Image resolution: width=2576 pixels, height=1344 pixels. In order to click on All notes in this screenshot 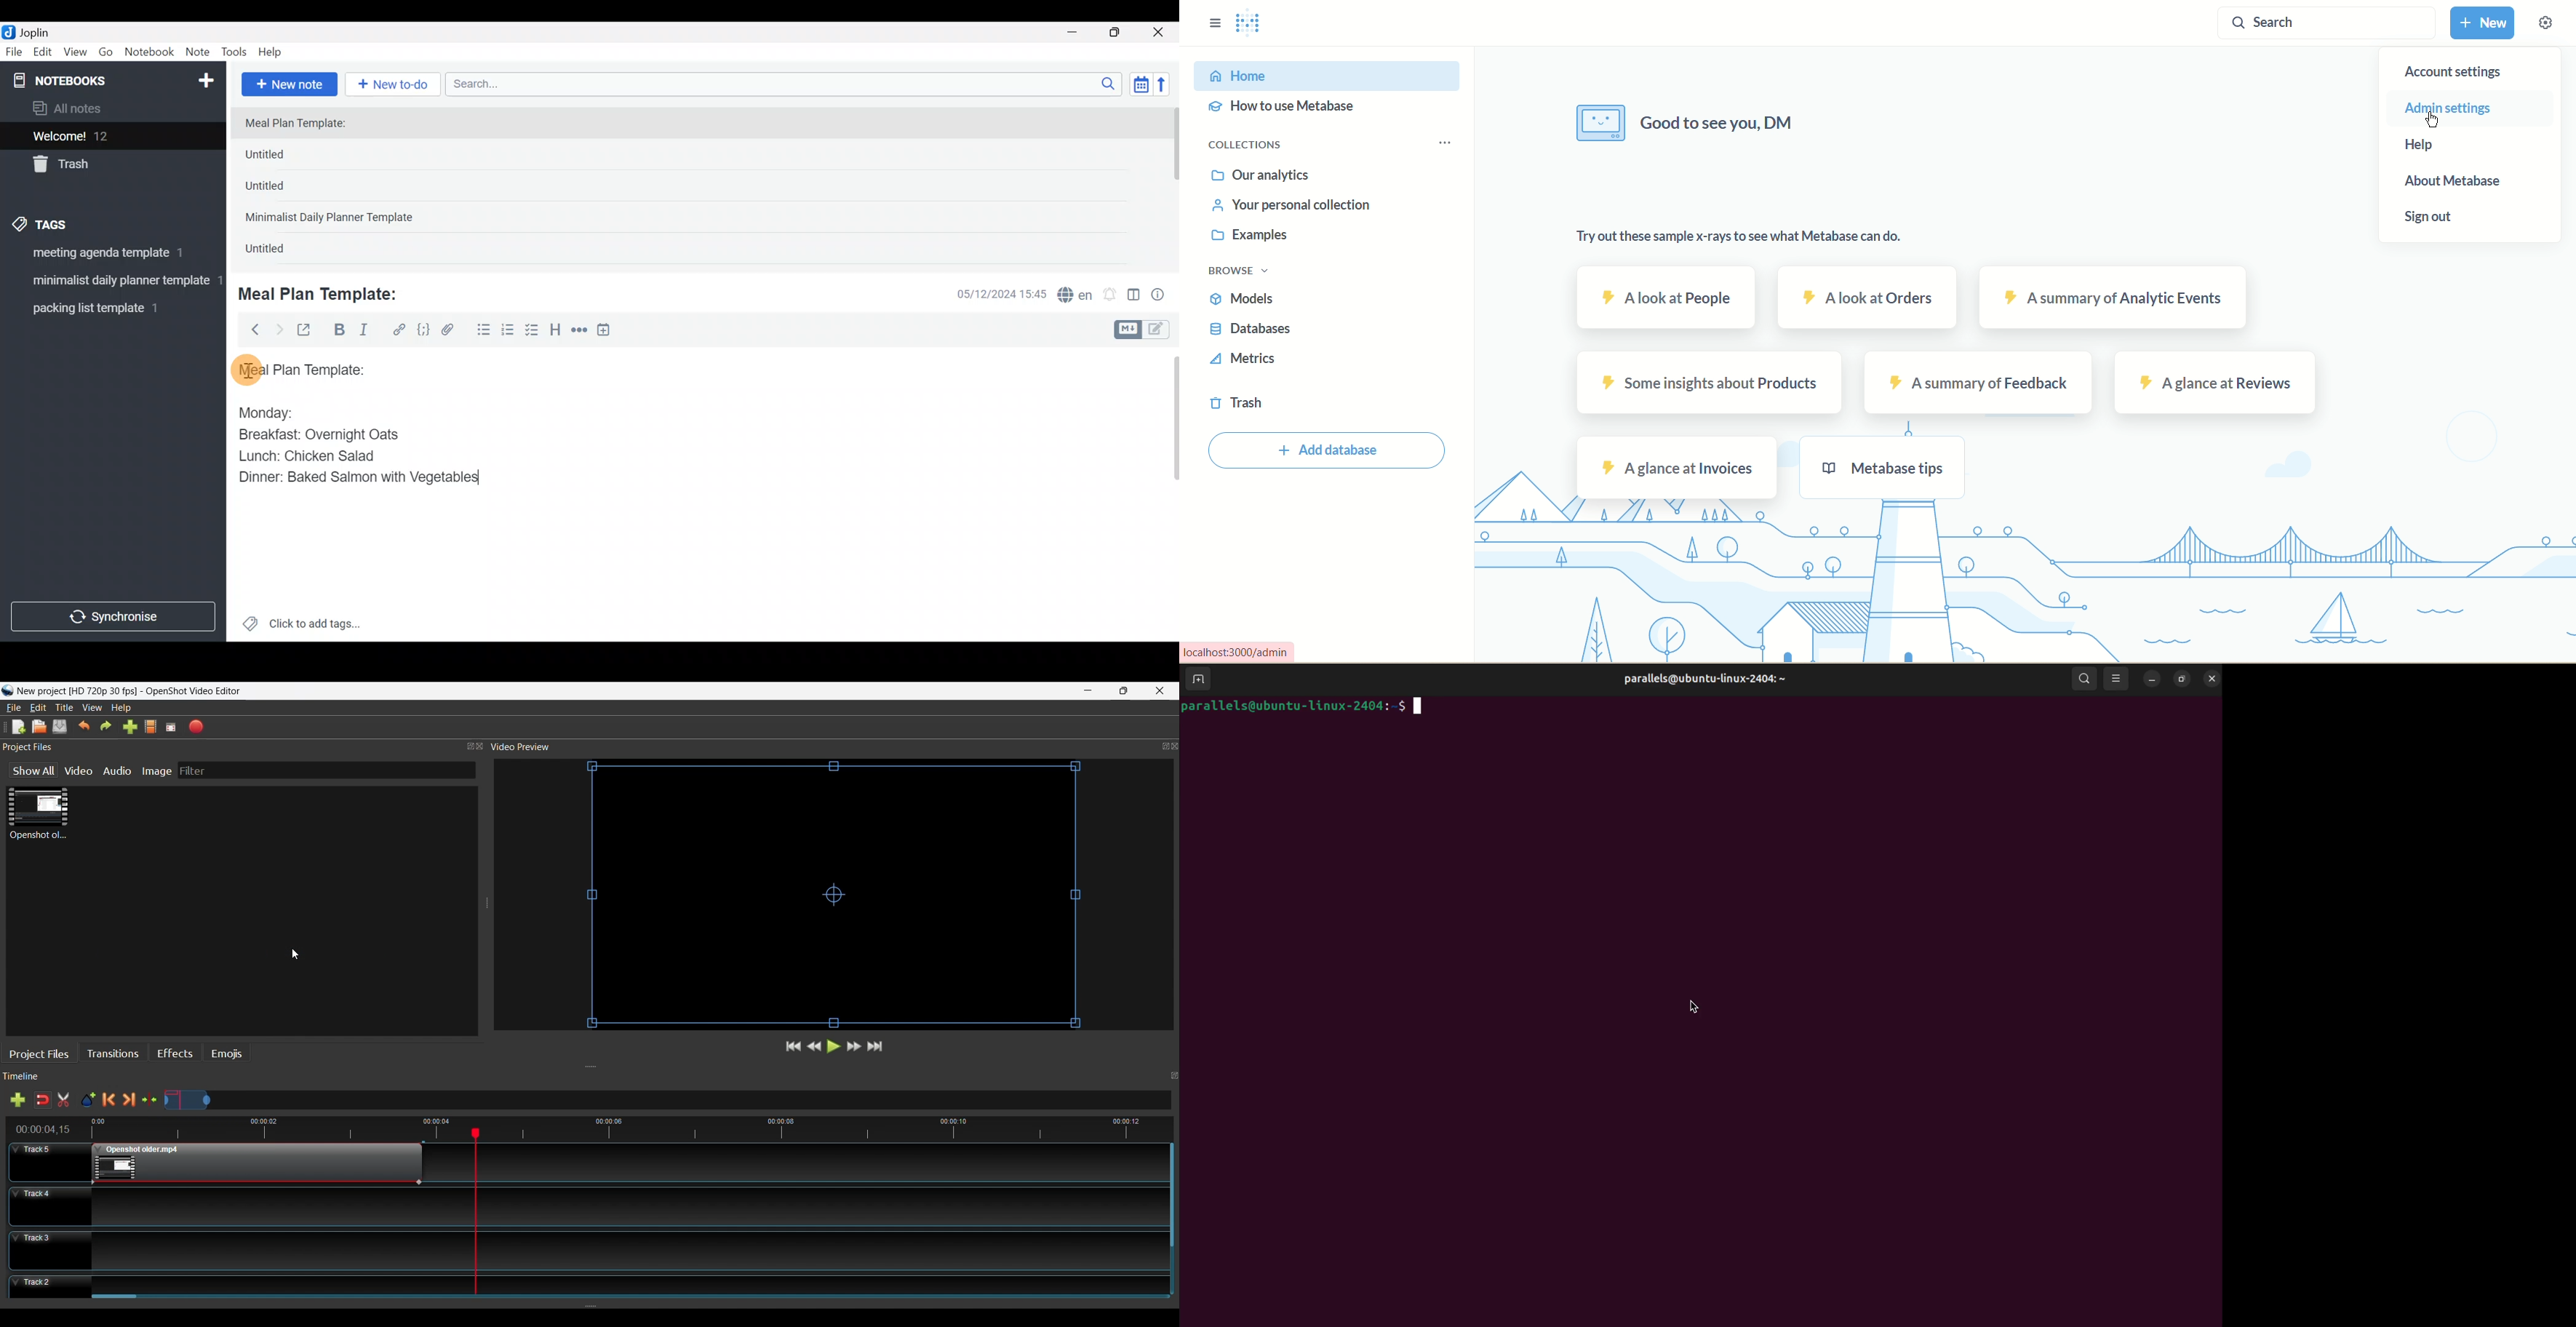, I will do `click(110, 109)`.